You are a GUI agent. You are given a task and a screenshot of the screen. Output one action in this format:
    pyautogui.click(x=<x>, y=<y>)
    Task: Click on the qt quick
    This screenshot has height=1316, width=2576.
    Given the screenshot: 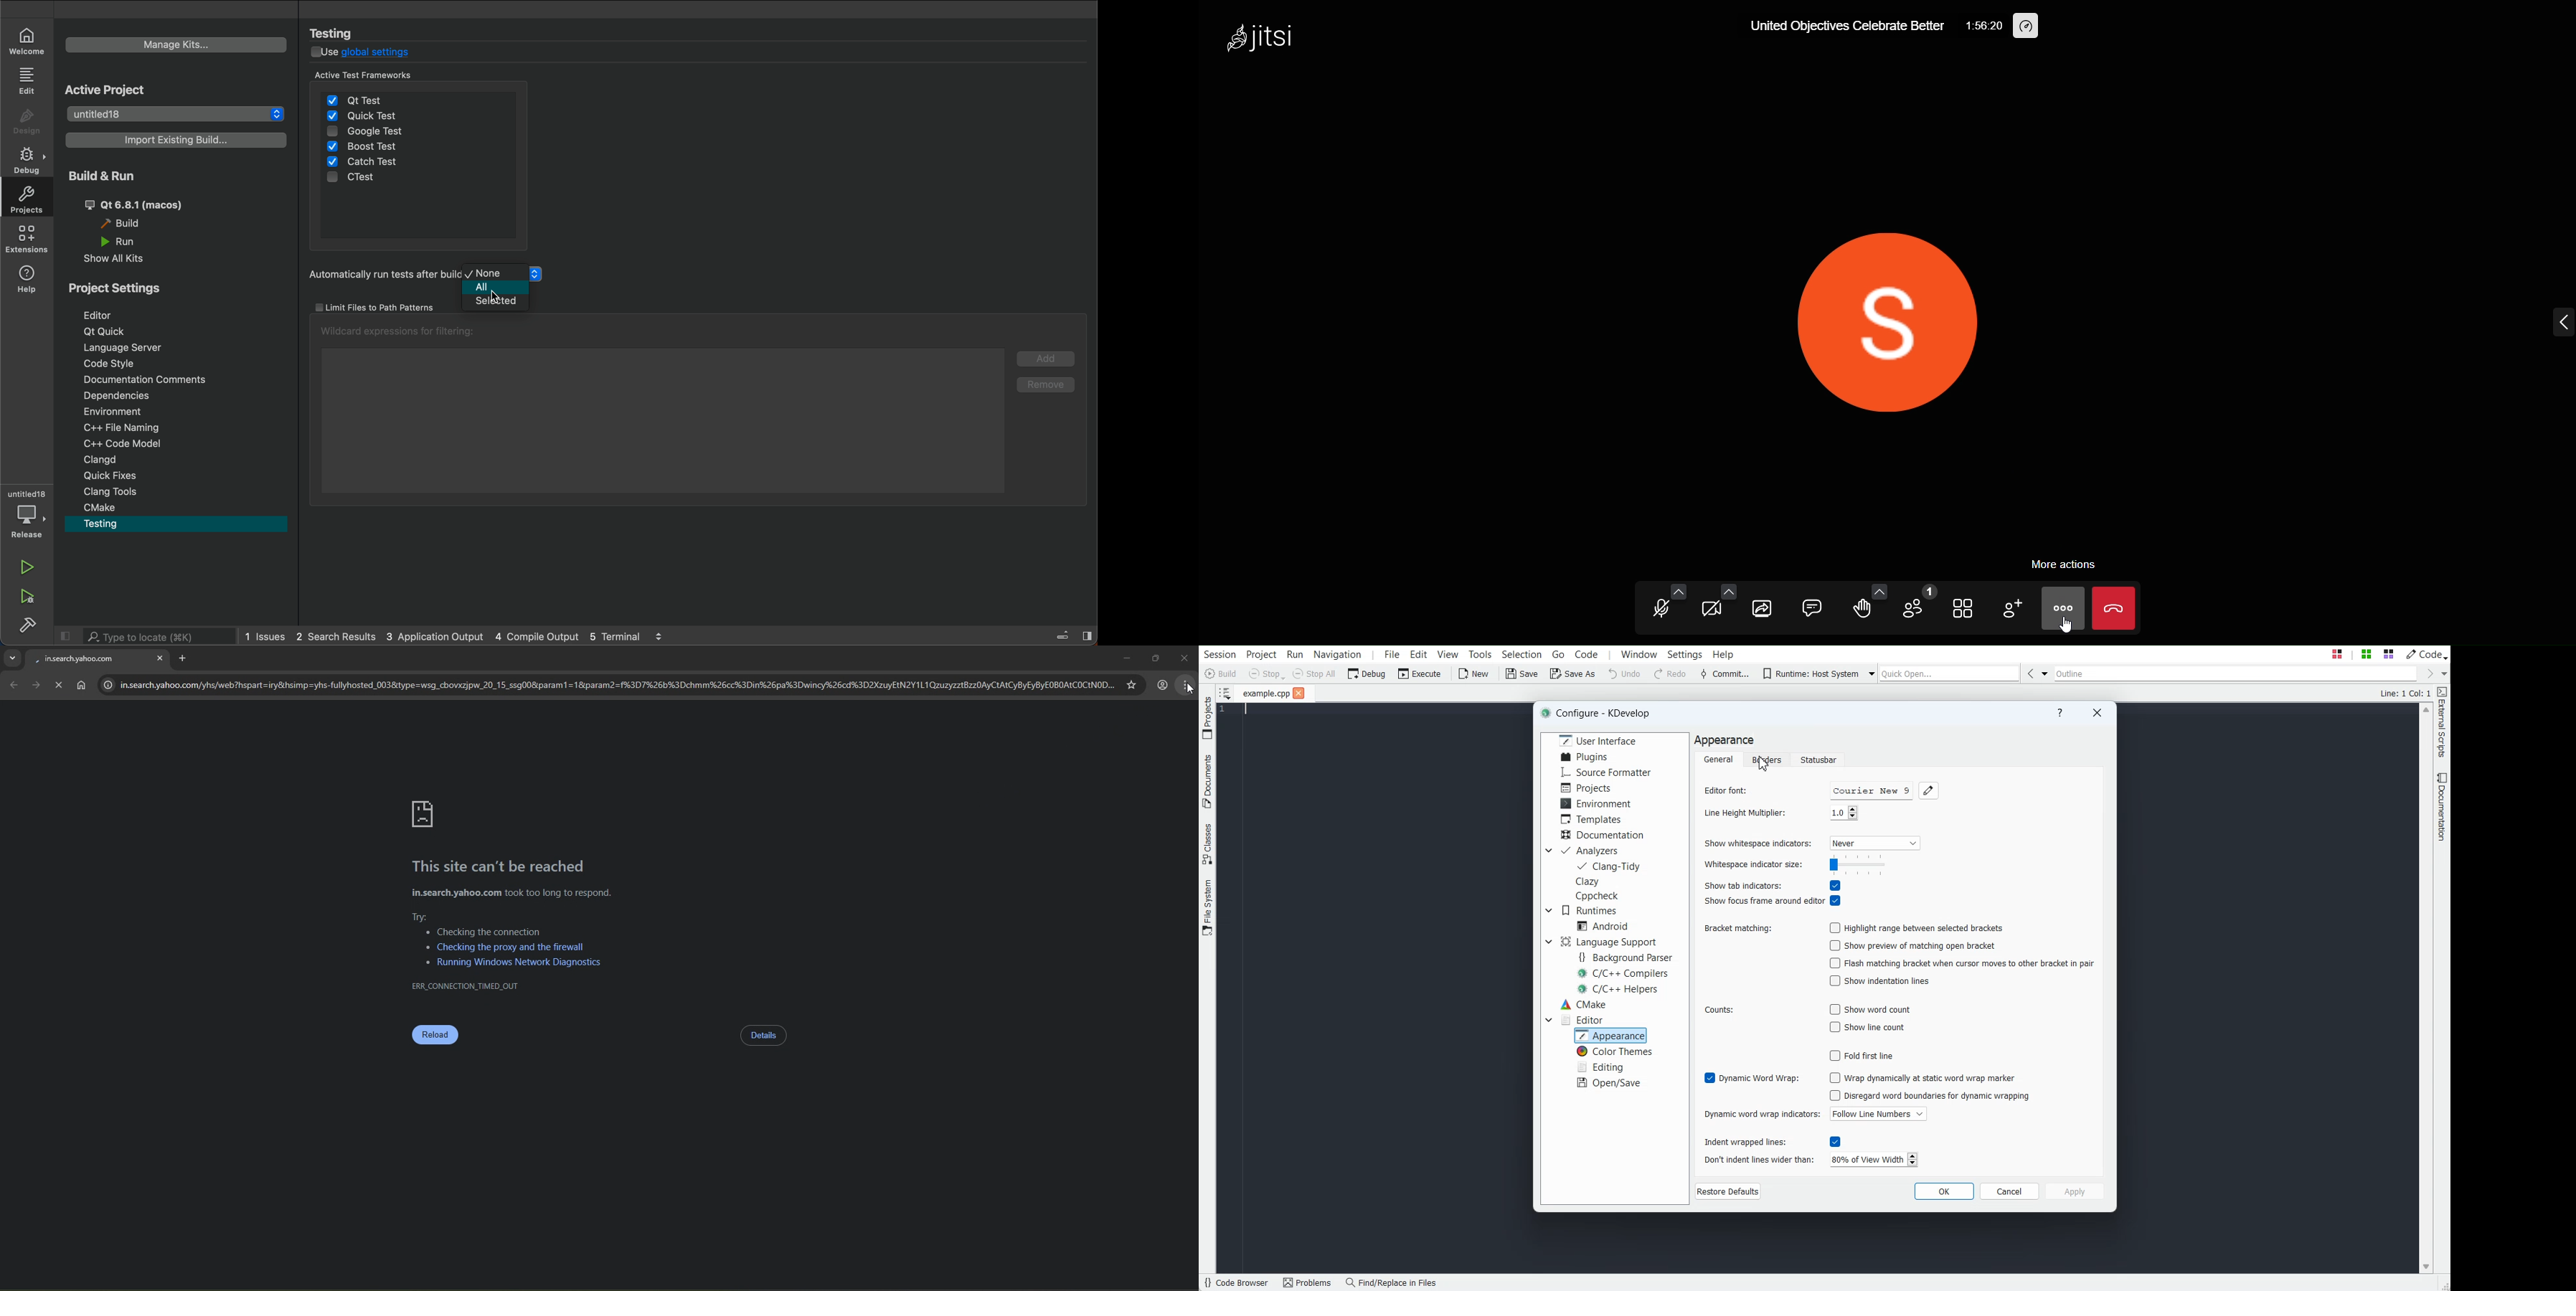 What is the action you would take?
    pyautogui.click(x=104, y=330)
    